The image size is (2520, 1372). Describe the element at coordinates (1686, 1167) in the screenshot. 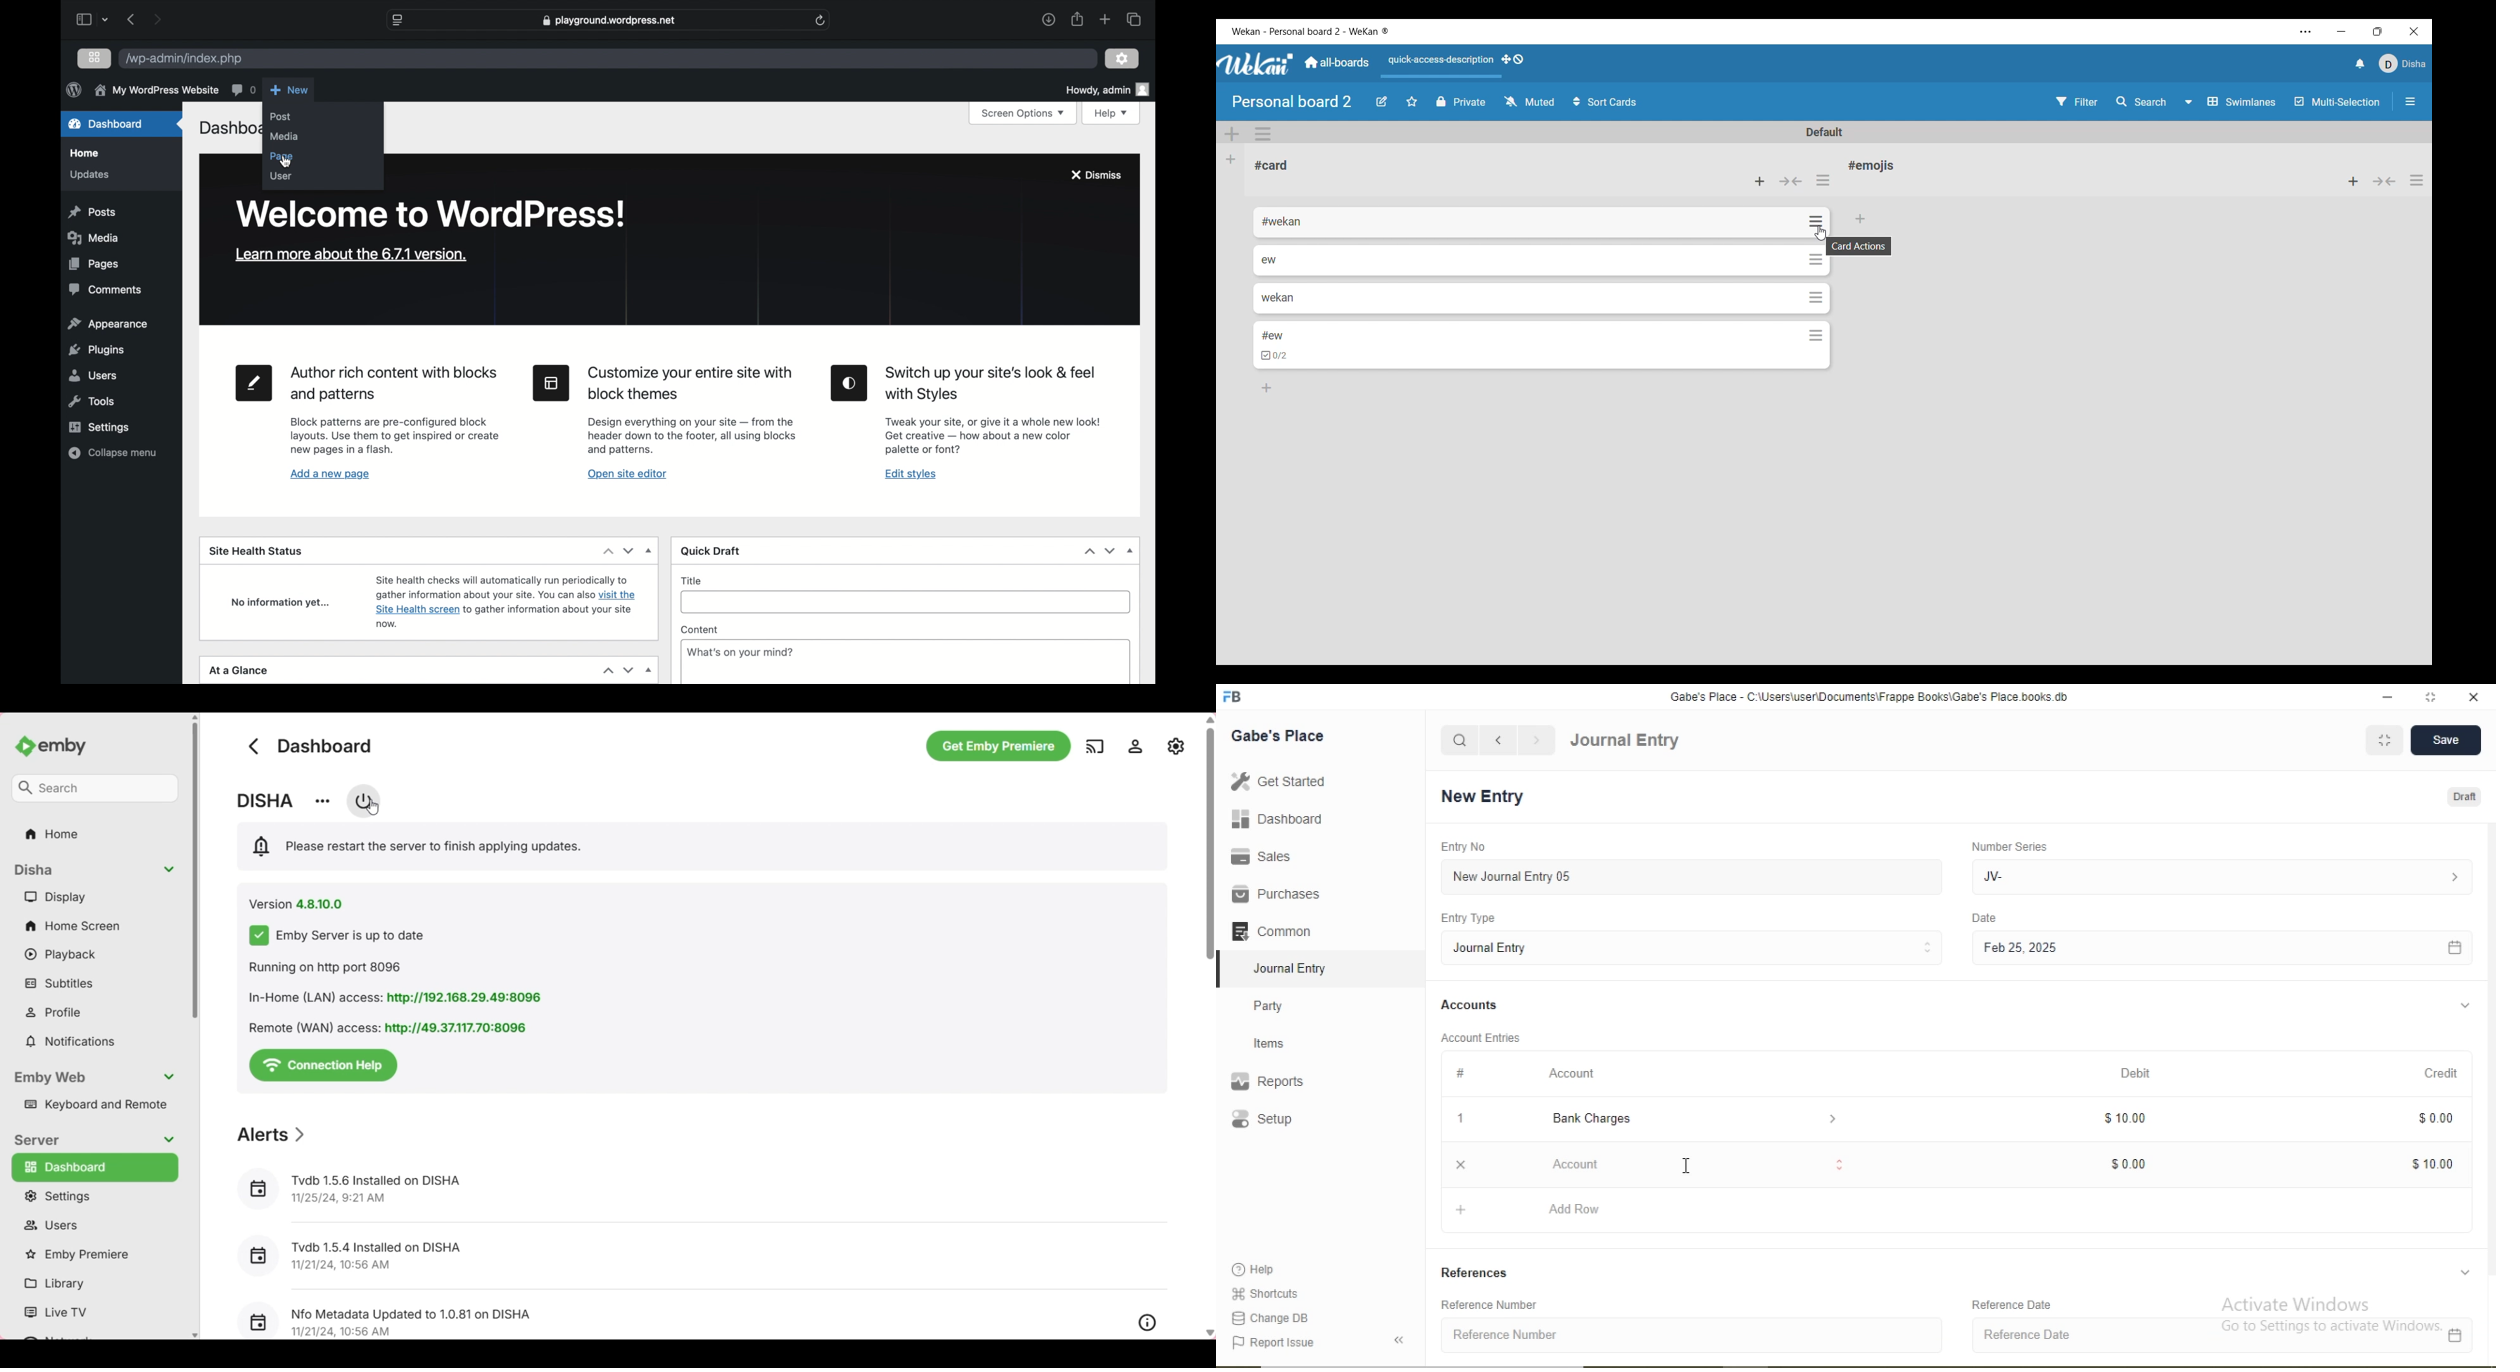

I see `cursor` at that location.